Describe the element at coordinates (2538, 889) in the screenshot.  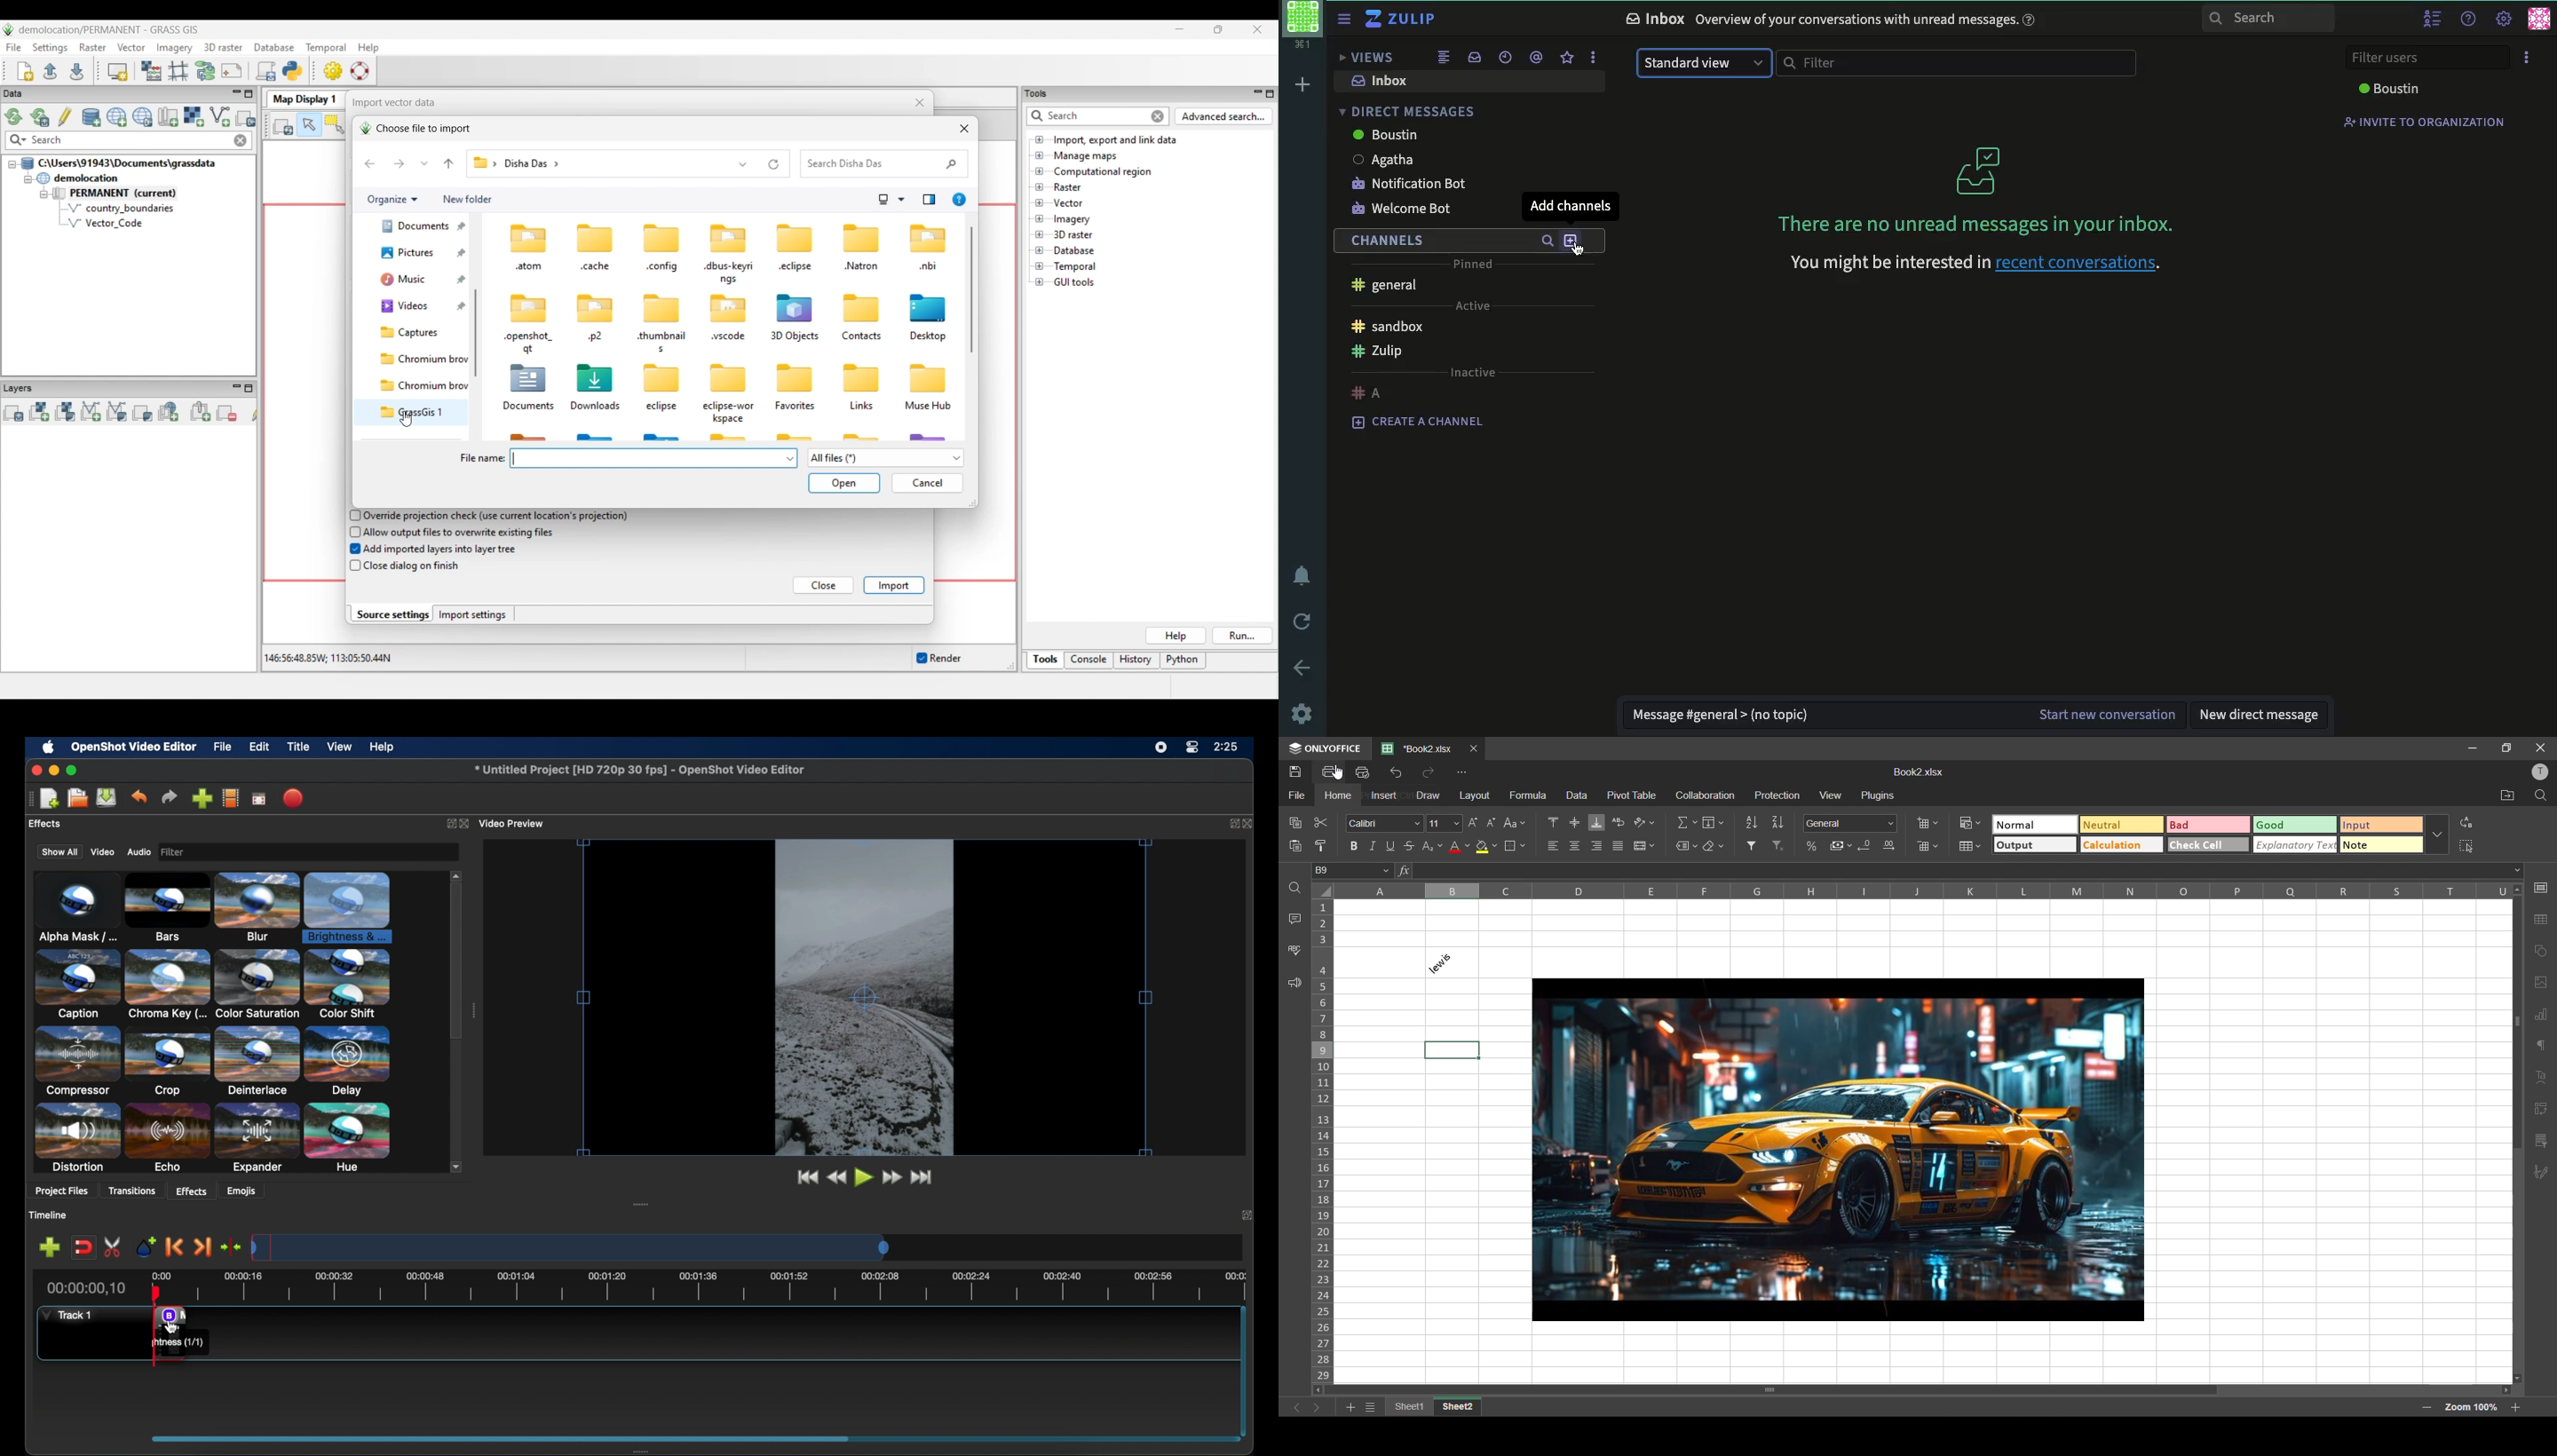
I see `cell settings` at that location.